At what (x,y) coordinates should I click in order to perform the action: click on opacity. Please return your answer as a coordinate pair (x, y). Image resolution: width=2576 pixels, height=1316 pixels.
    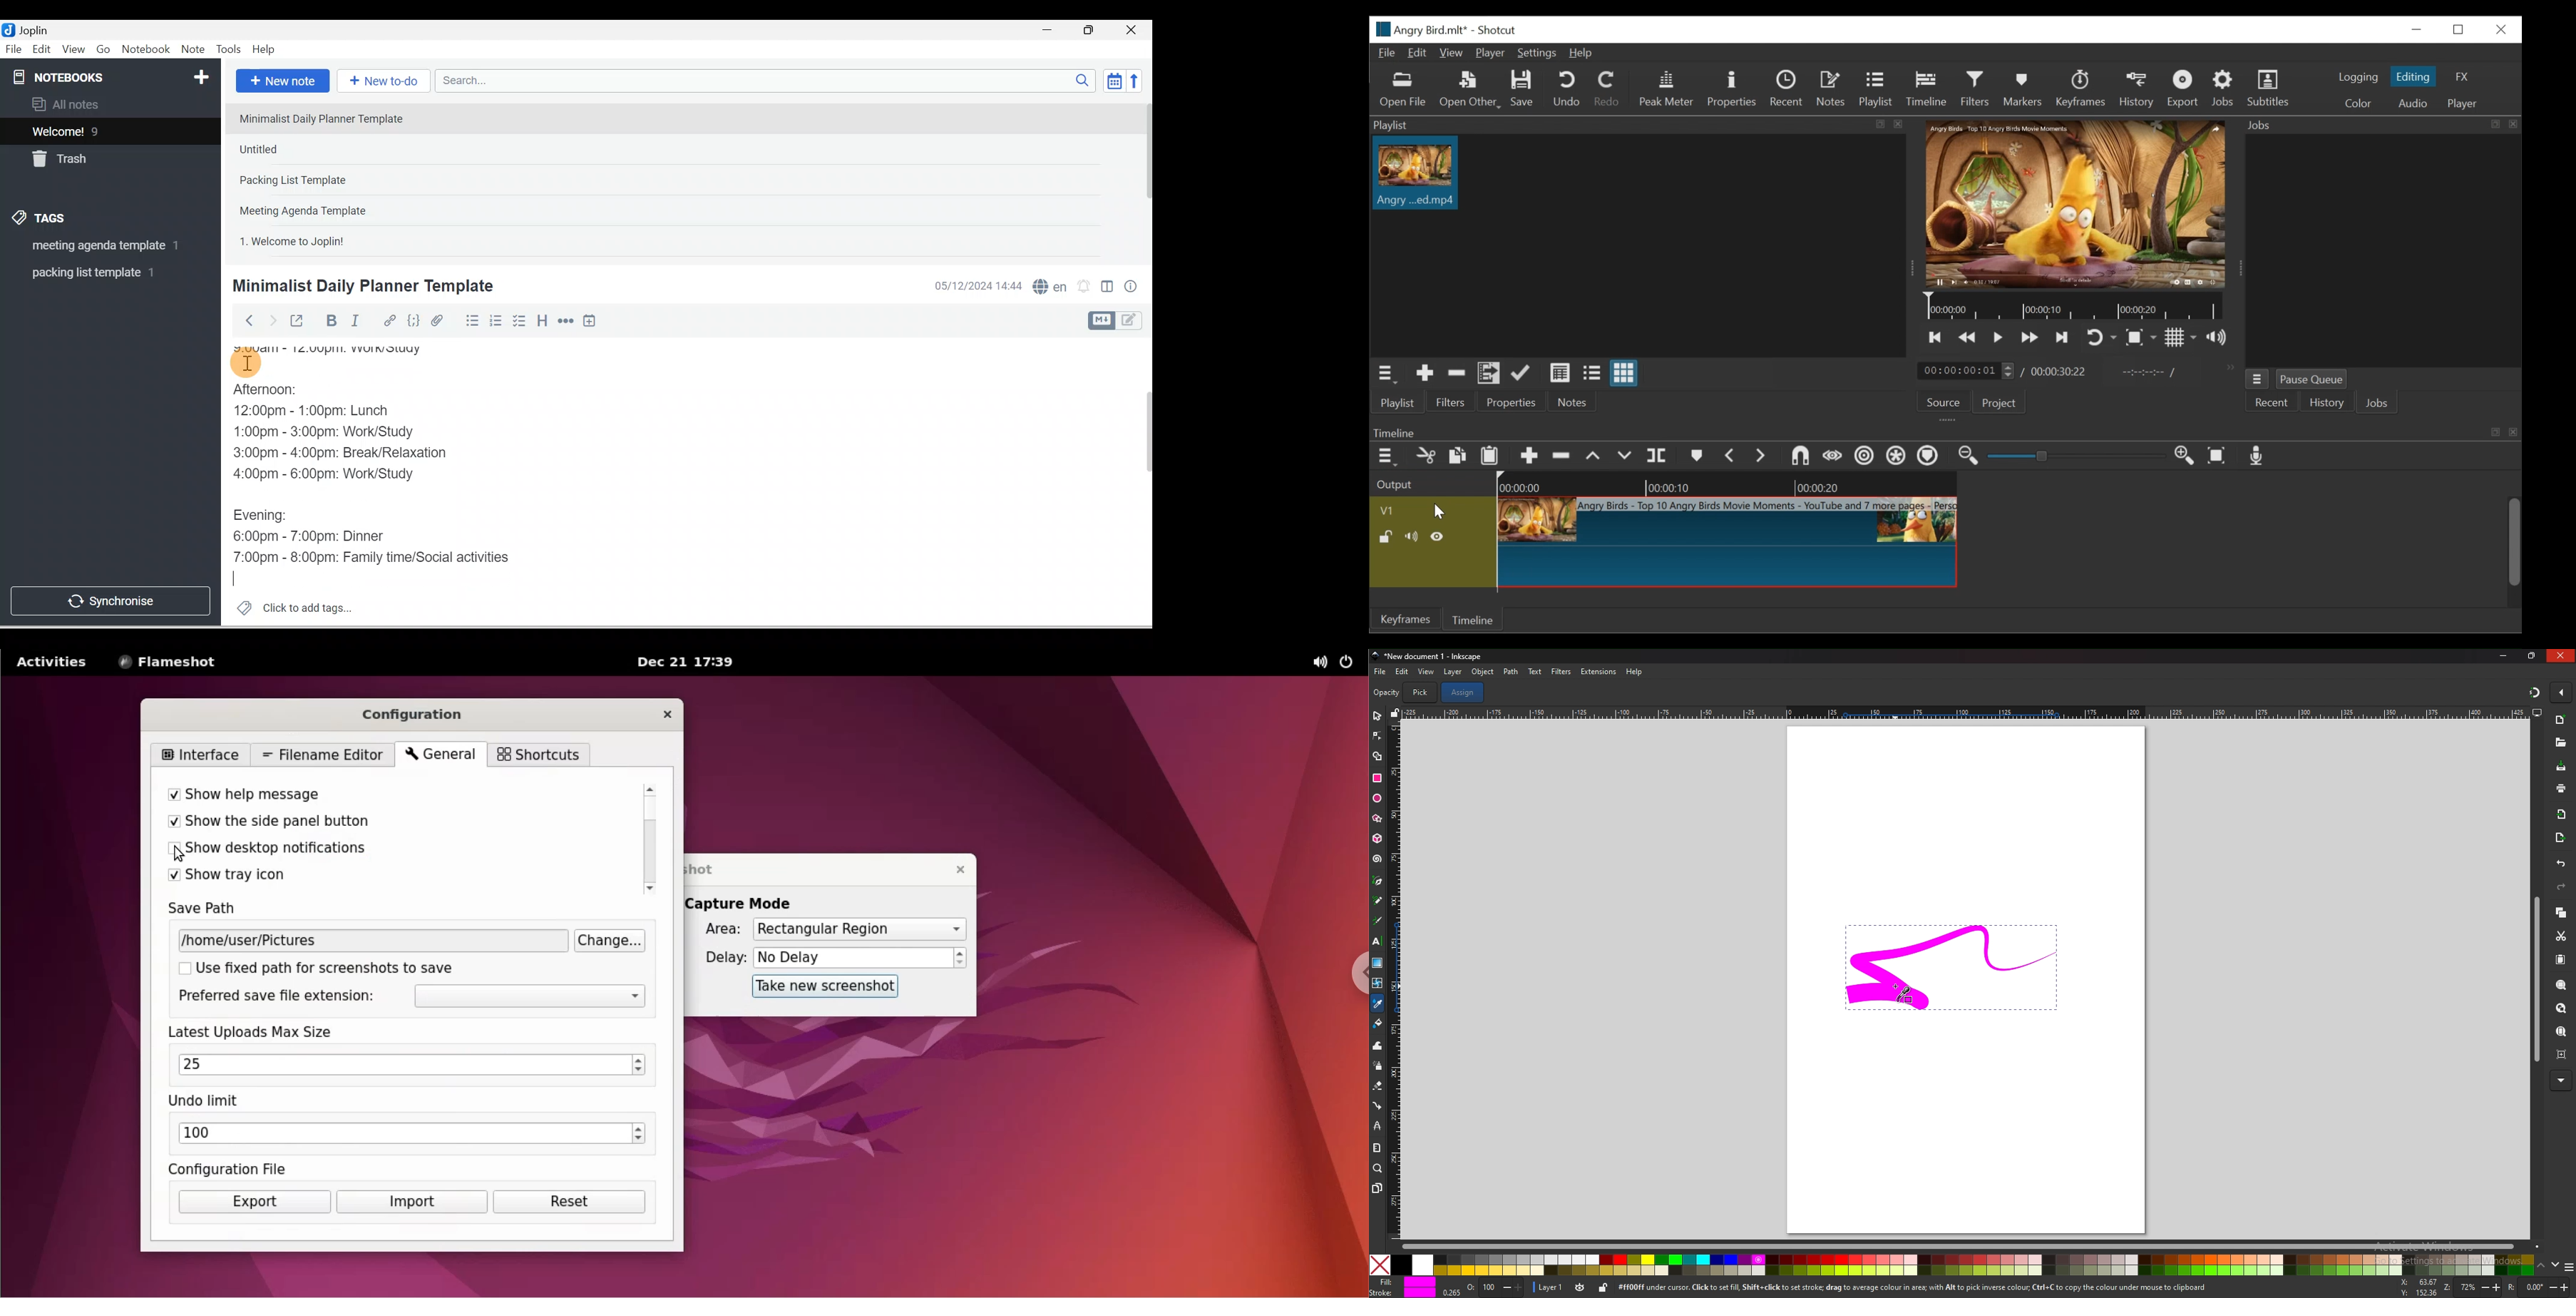
    Looking at the image, I should click on (1387, 693).